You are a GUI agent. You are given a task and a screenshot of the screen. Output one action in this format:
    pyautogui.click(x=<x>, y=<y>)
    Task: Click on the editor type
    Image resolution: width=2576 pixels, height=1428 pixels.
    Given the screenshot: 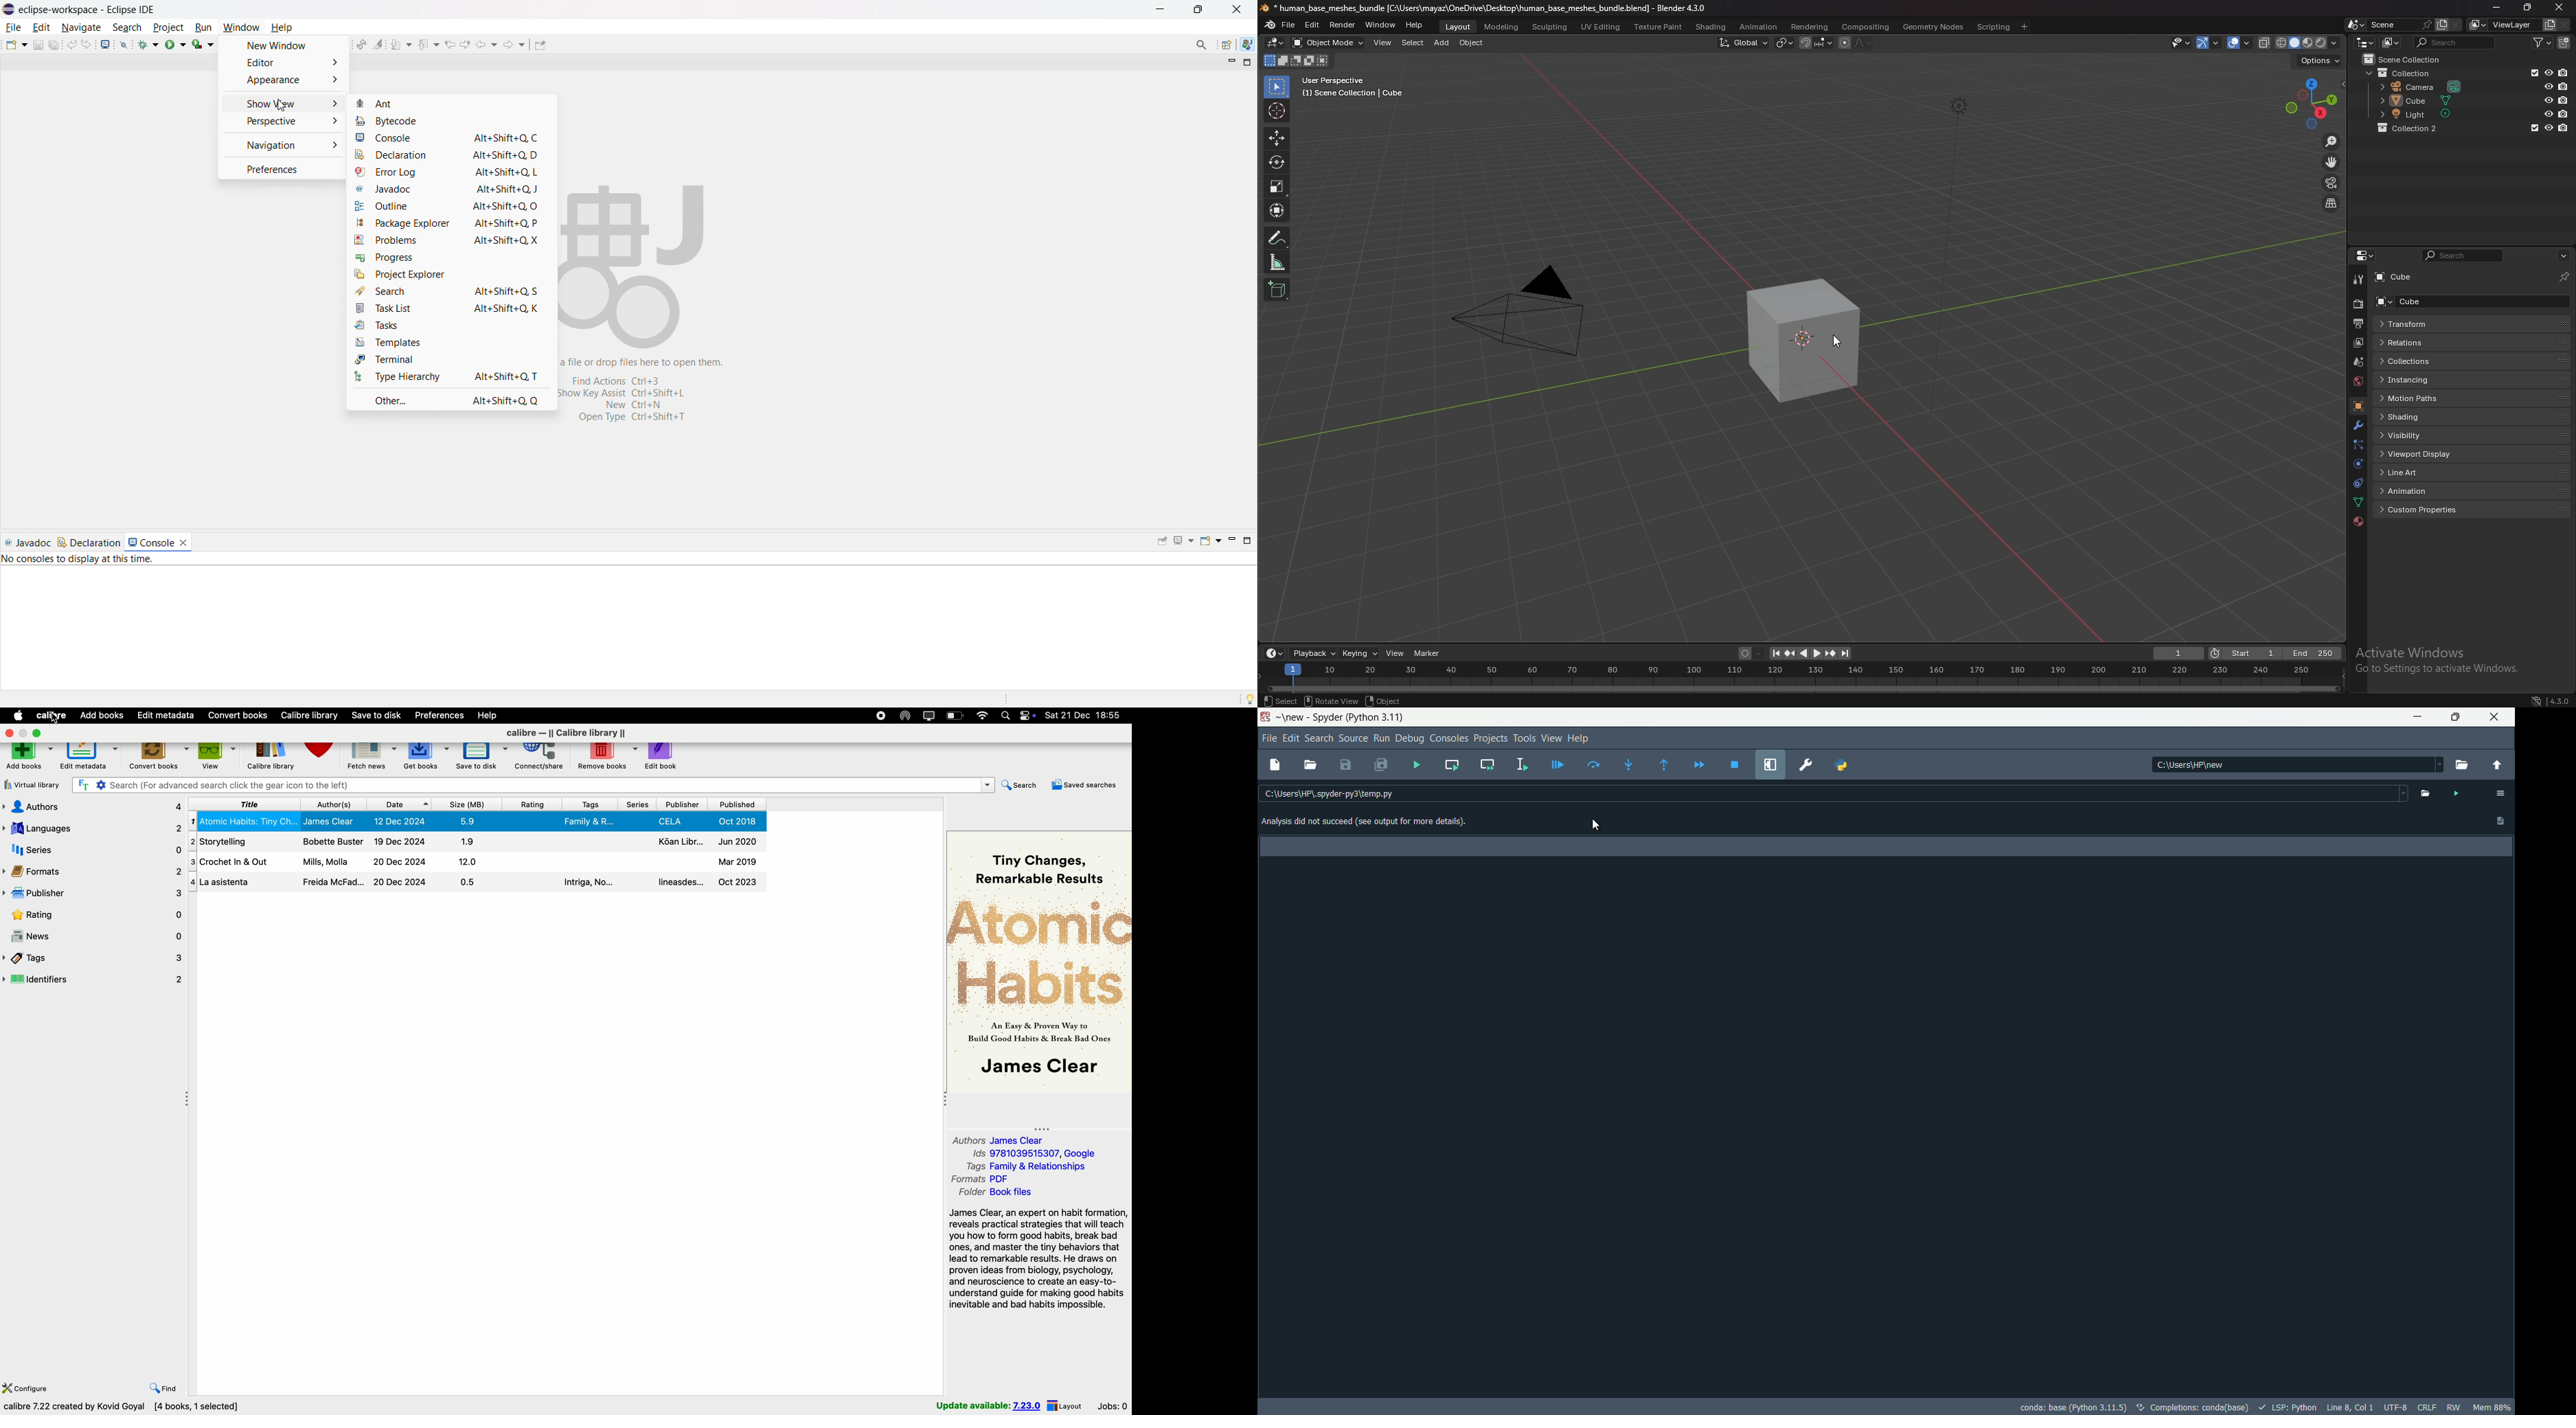 What is the action you would take?
    pyautogui.click(x=1277, y=42)
    